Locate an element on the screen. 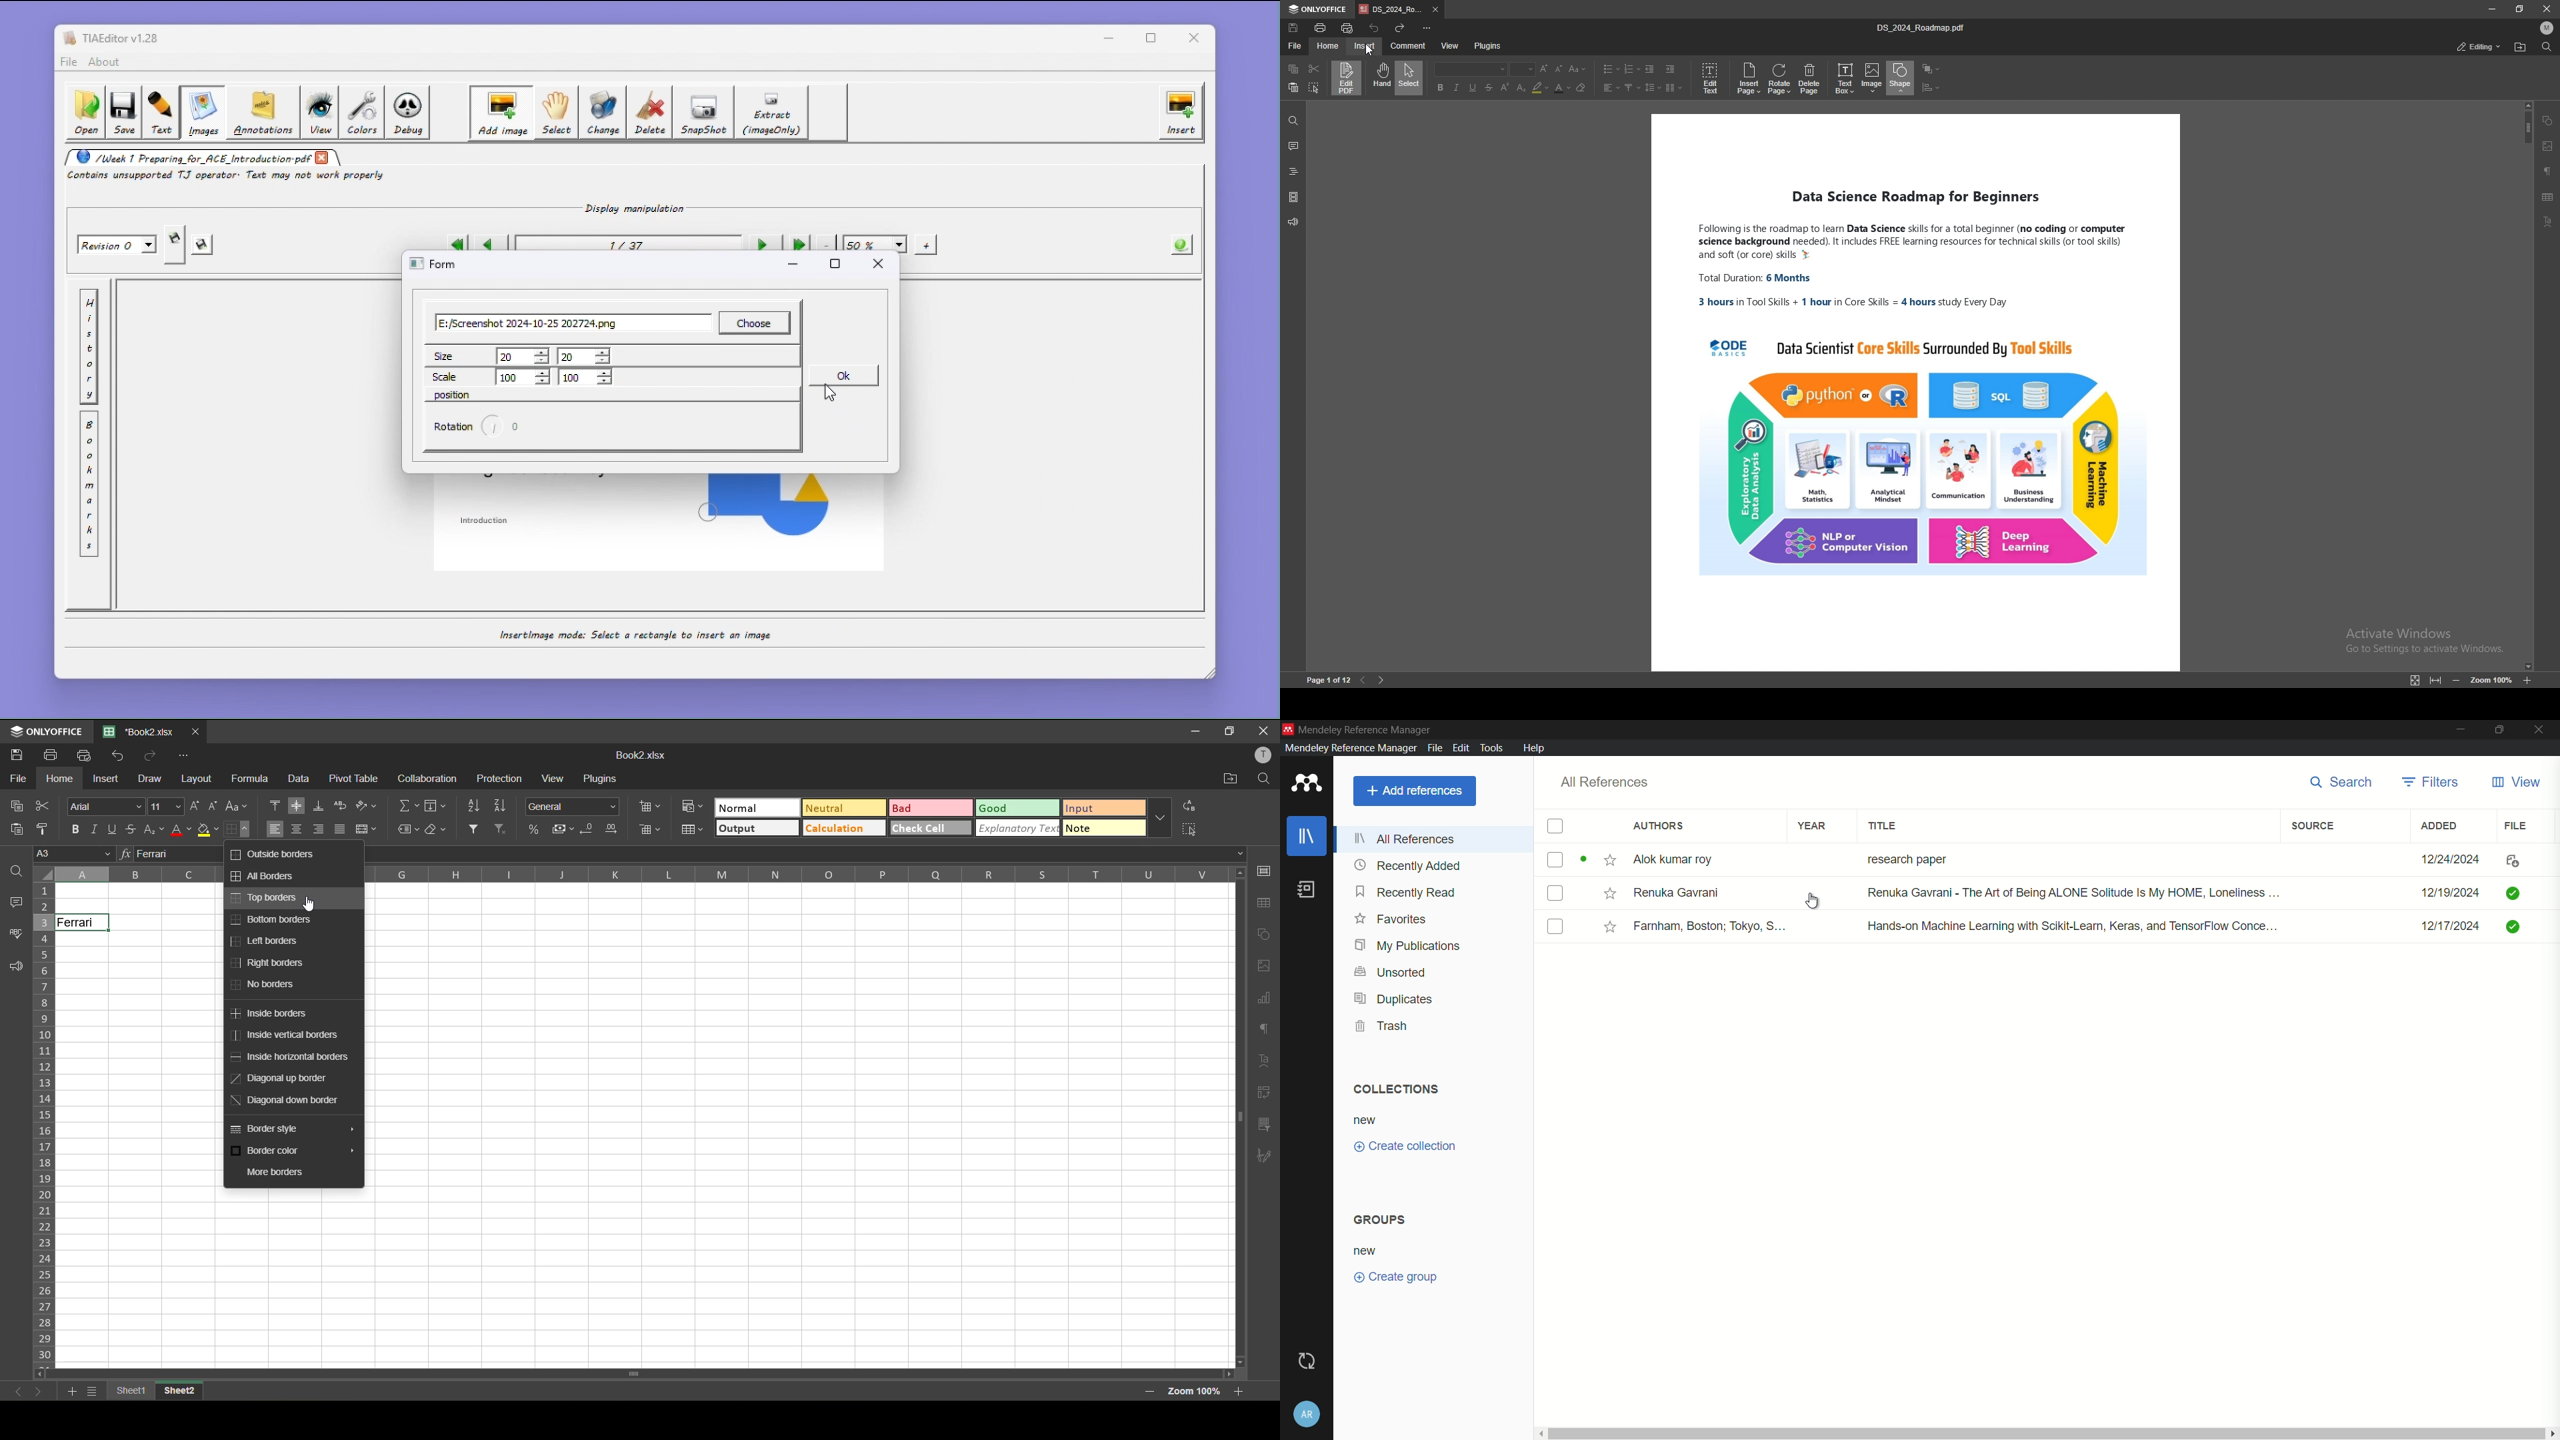  clear is located at coordinates (436, 829).